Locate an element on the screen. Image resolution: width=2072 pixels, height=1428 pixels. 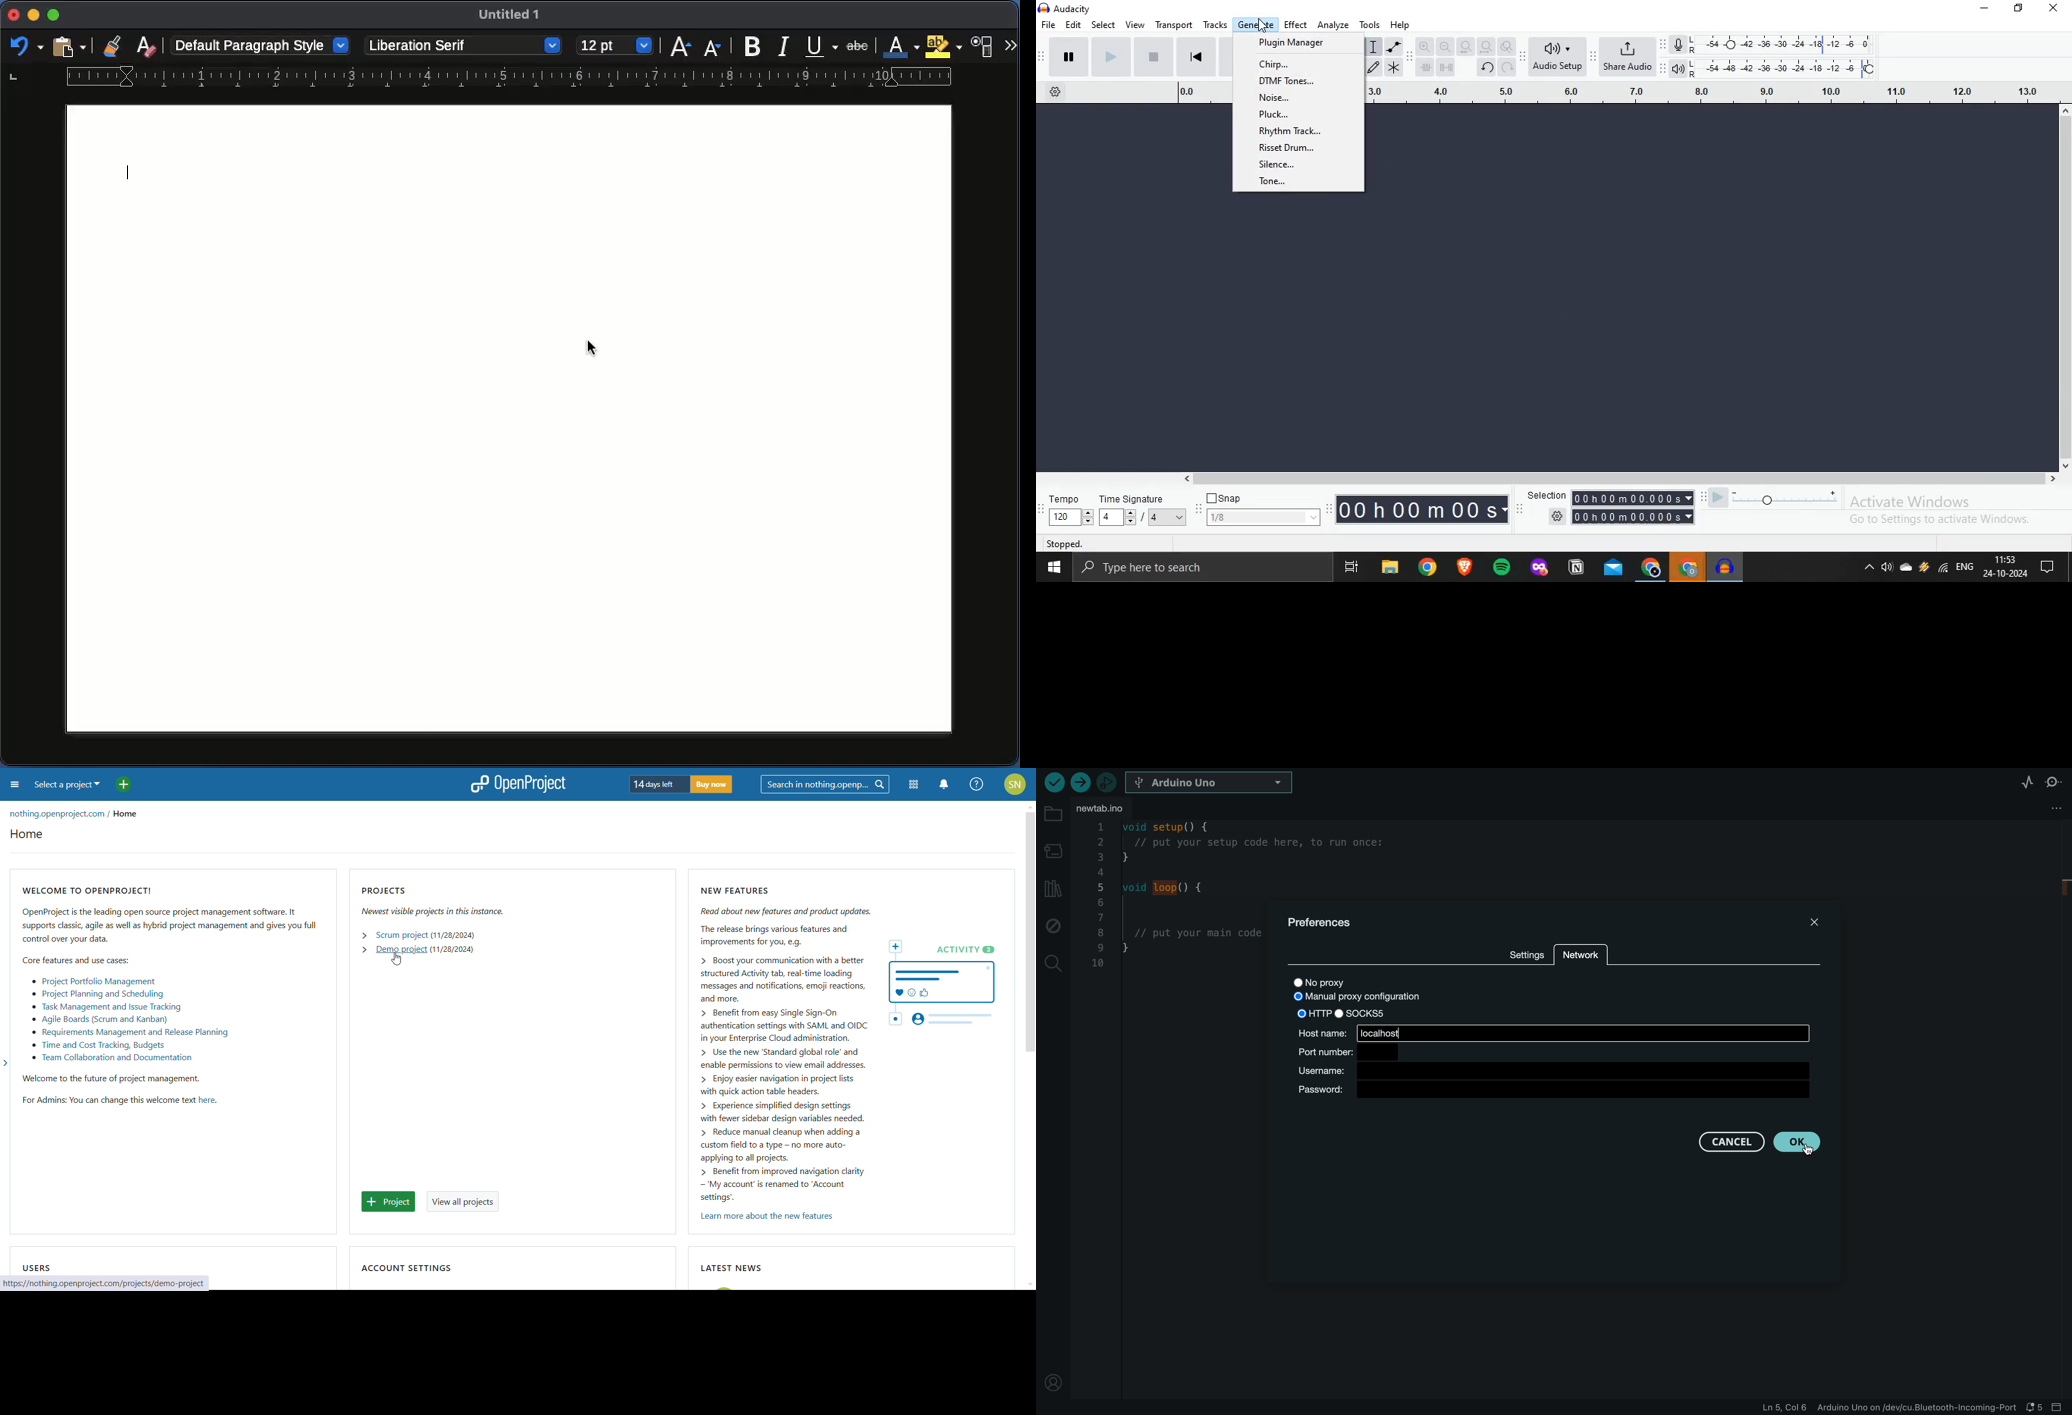
zoom Toogle is located at coordinates (1509, 46).